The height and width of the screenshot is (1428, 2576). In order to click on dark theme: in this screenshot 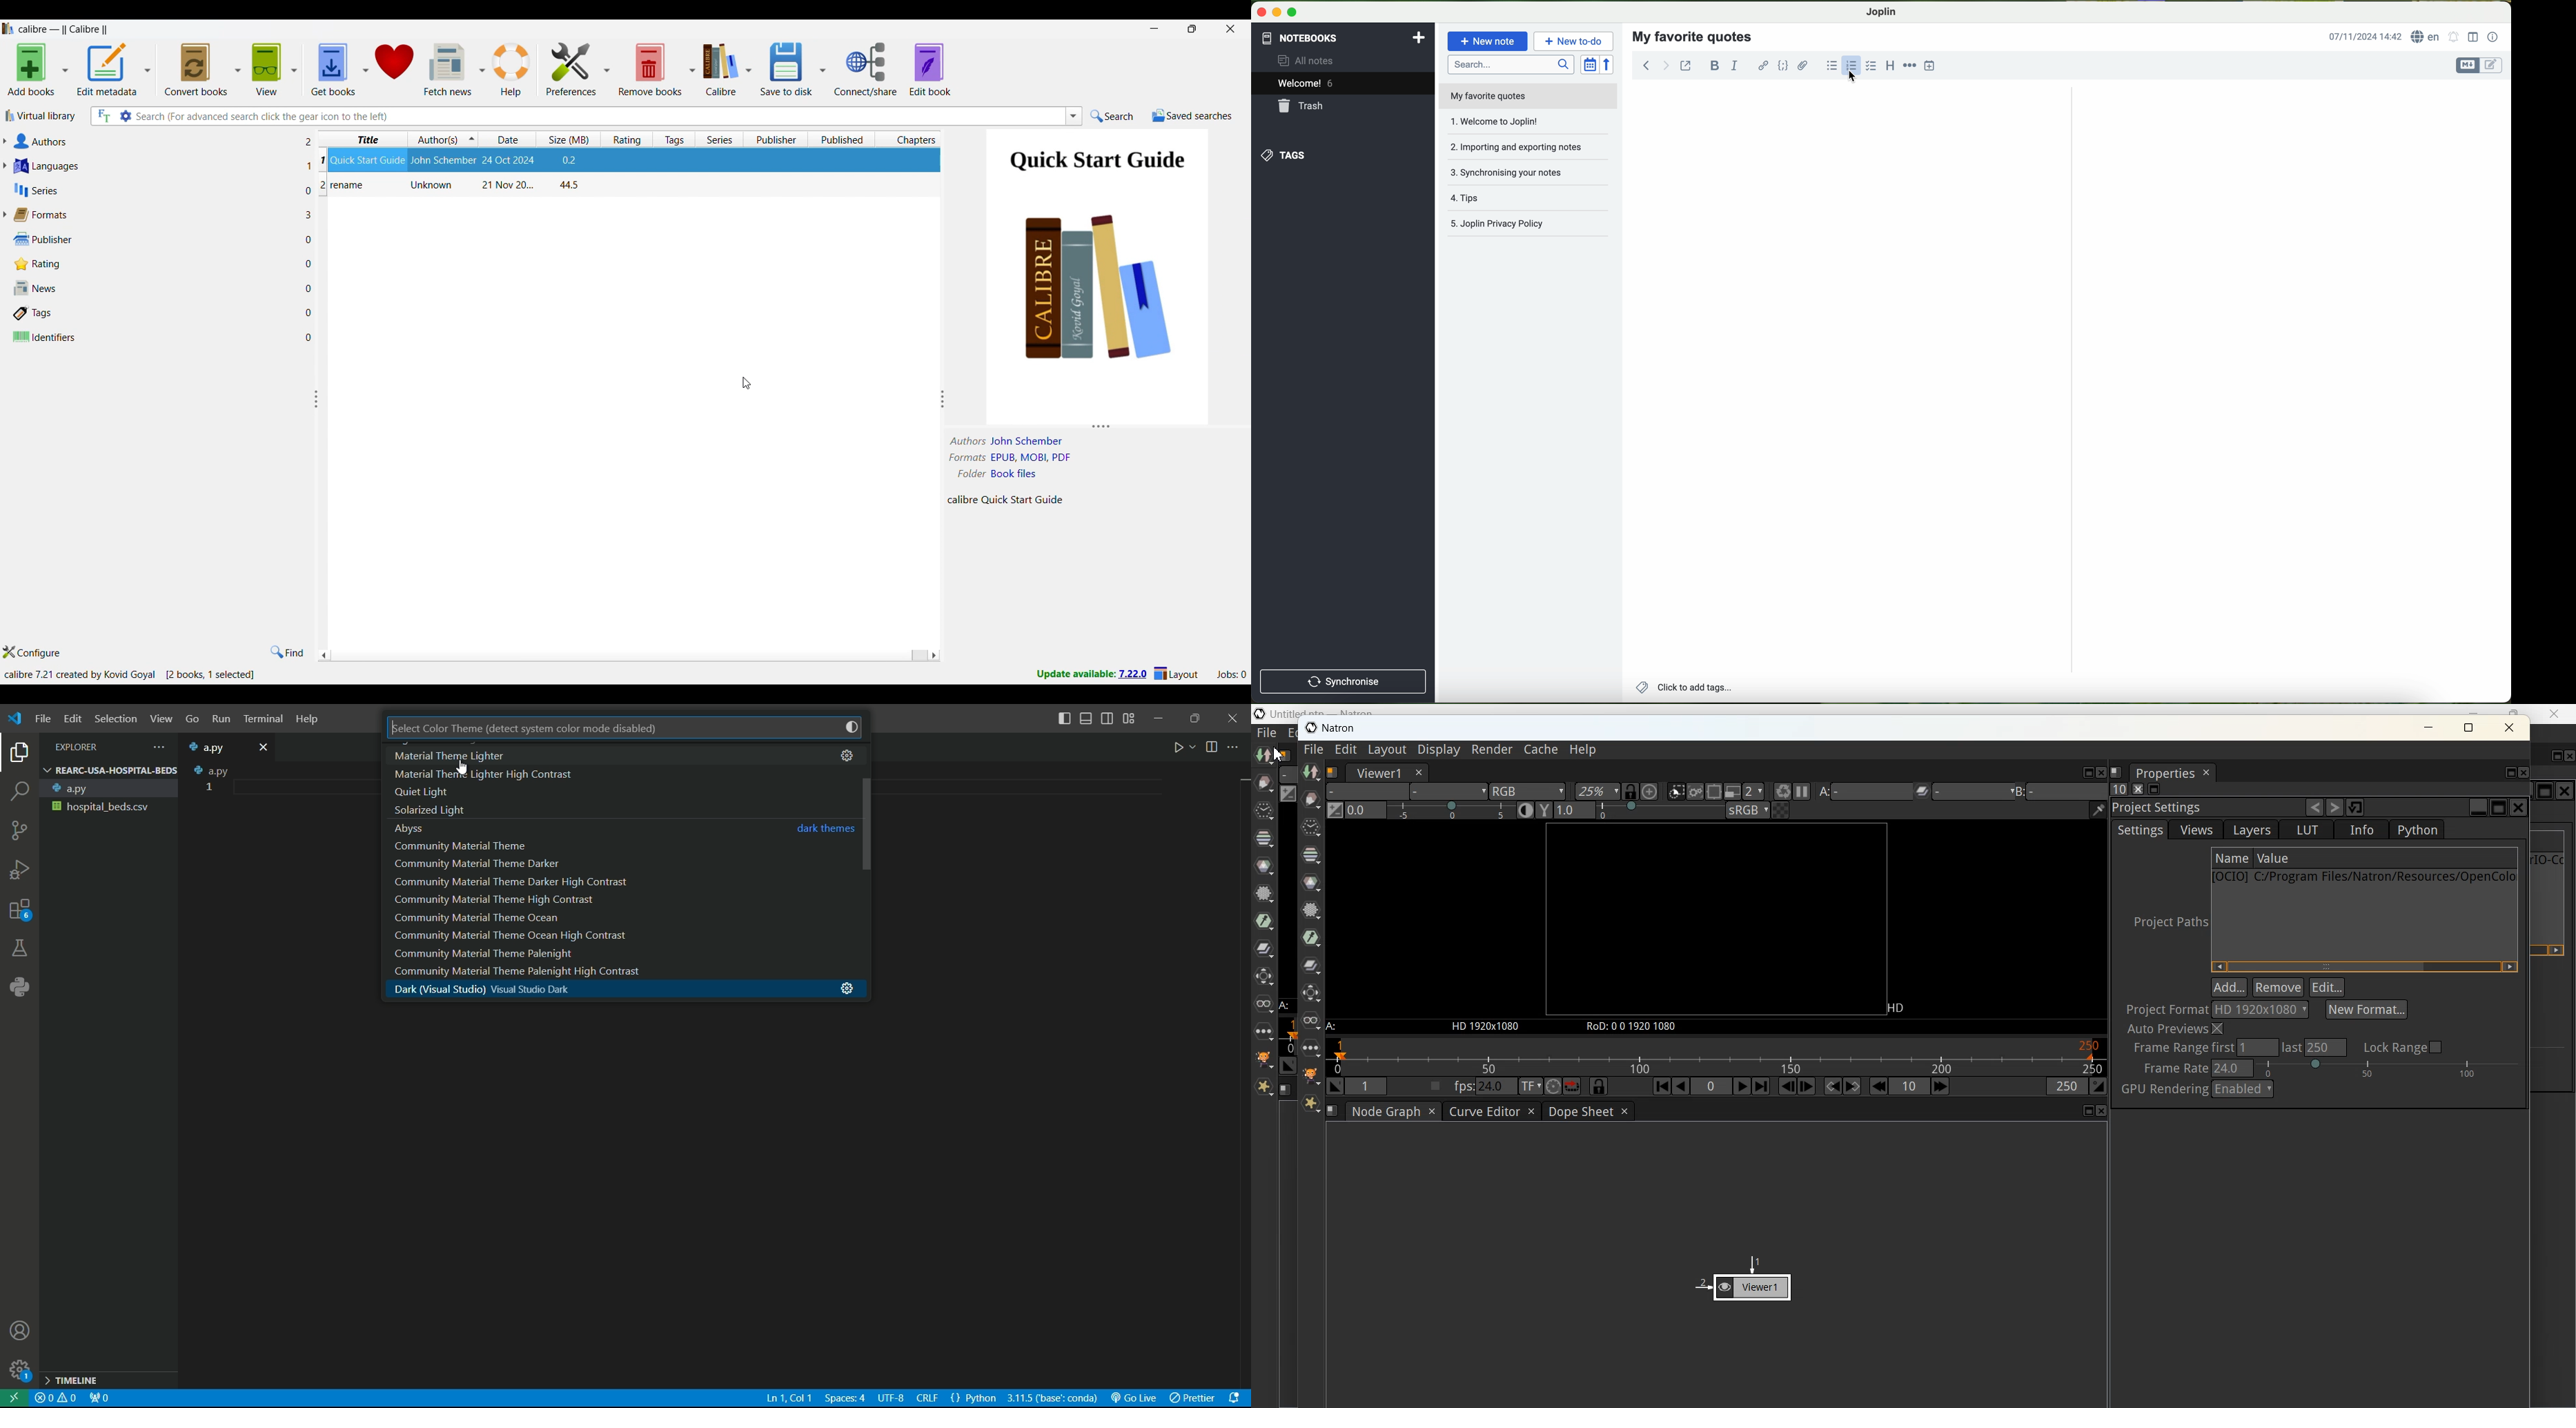, I will do `click(825, 829)`.